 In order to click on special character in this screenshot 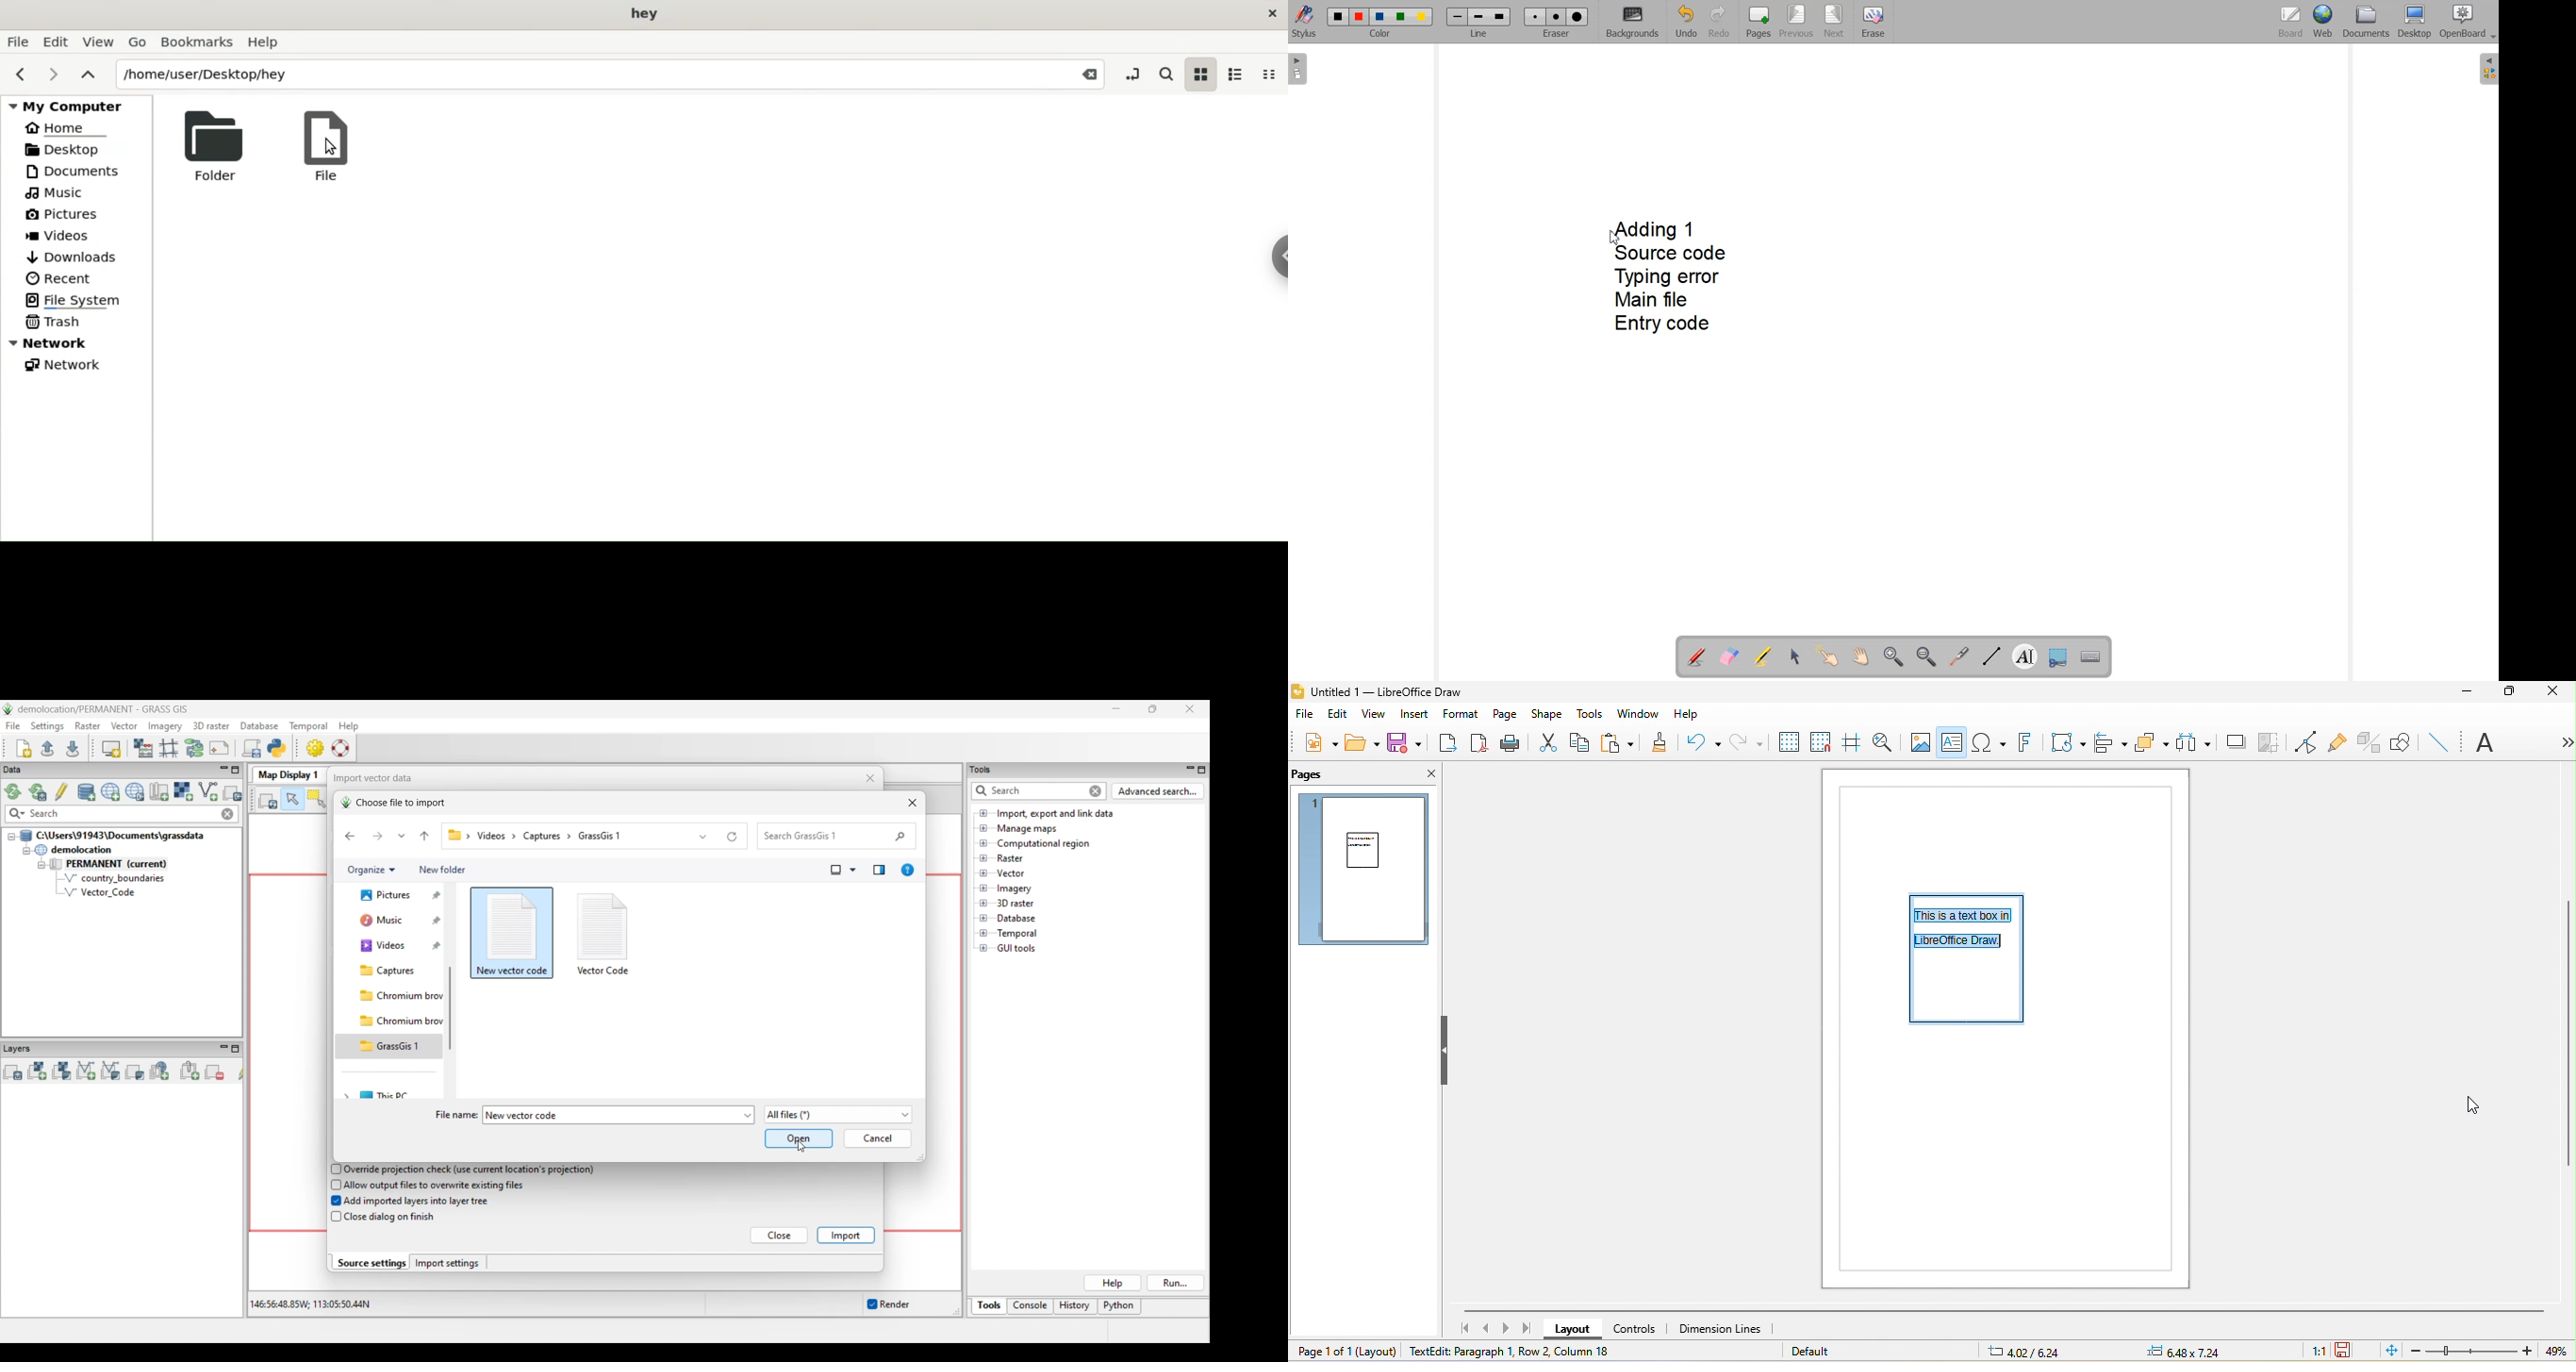, I will do `click(1990, 743)`.